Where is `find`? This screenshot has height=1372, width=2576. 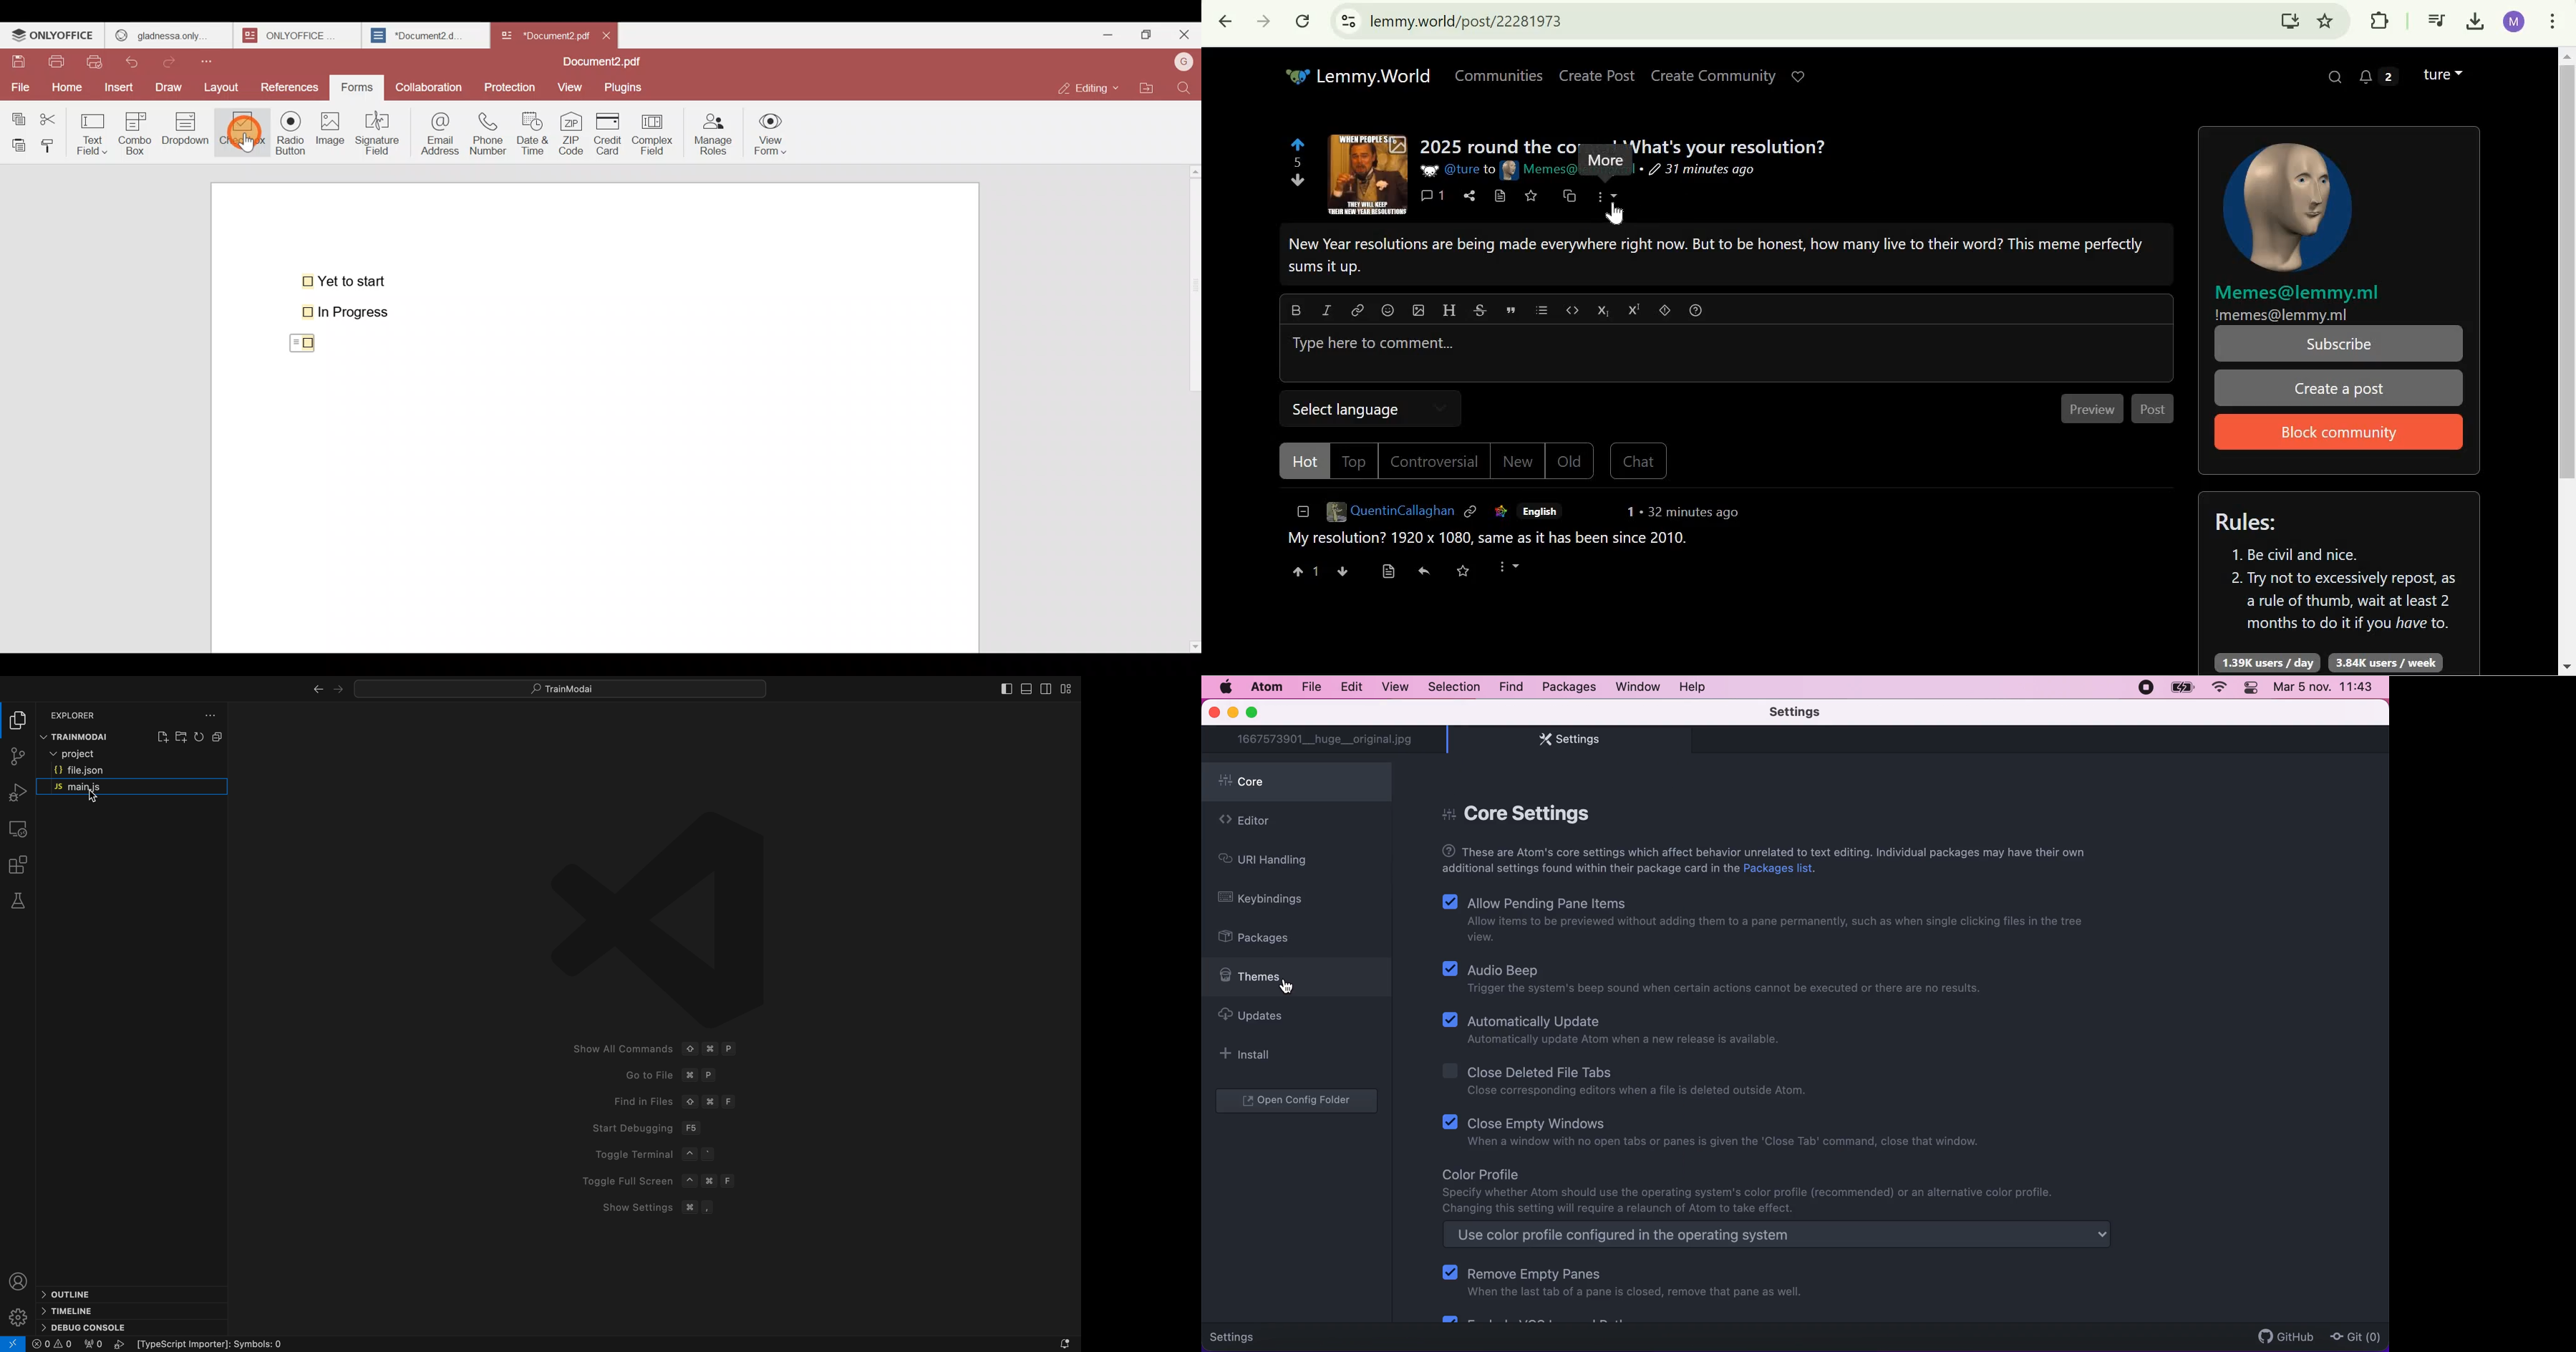 find is located at coordinates (1509, 687).